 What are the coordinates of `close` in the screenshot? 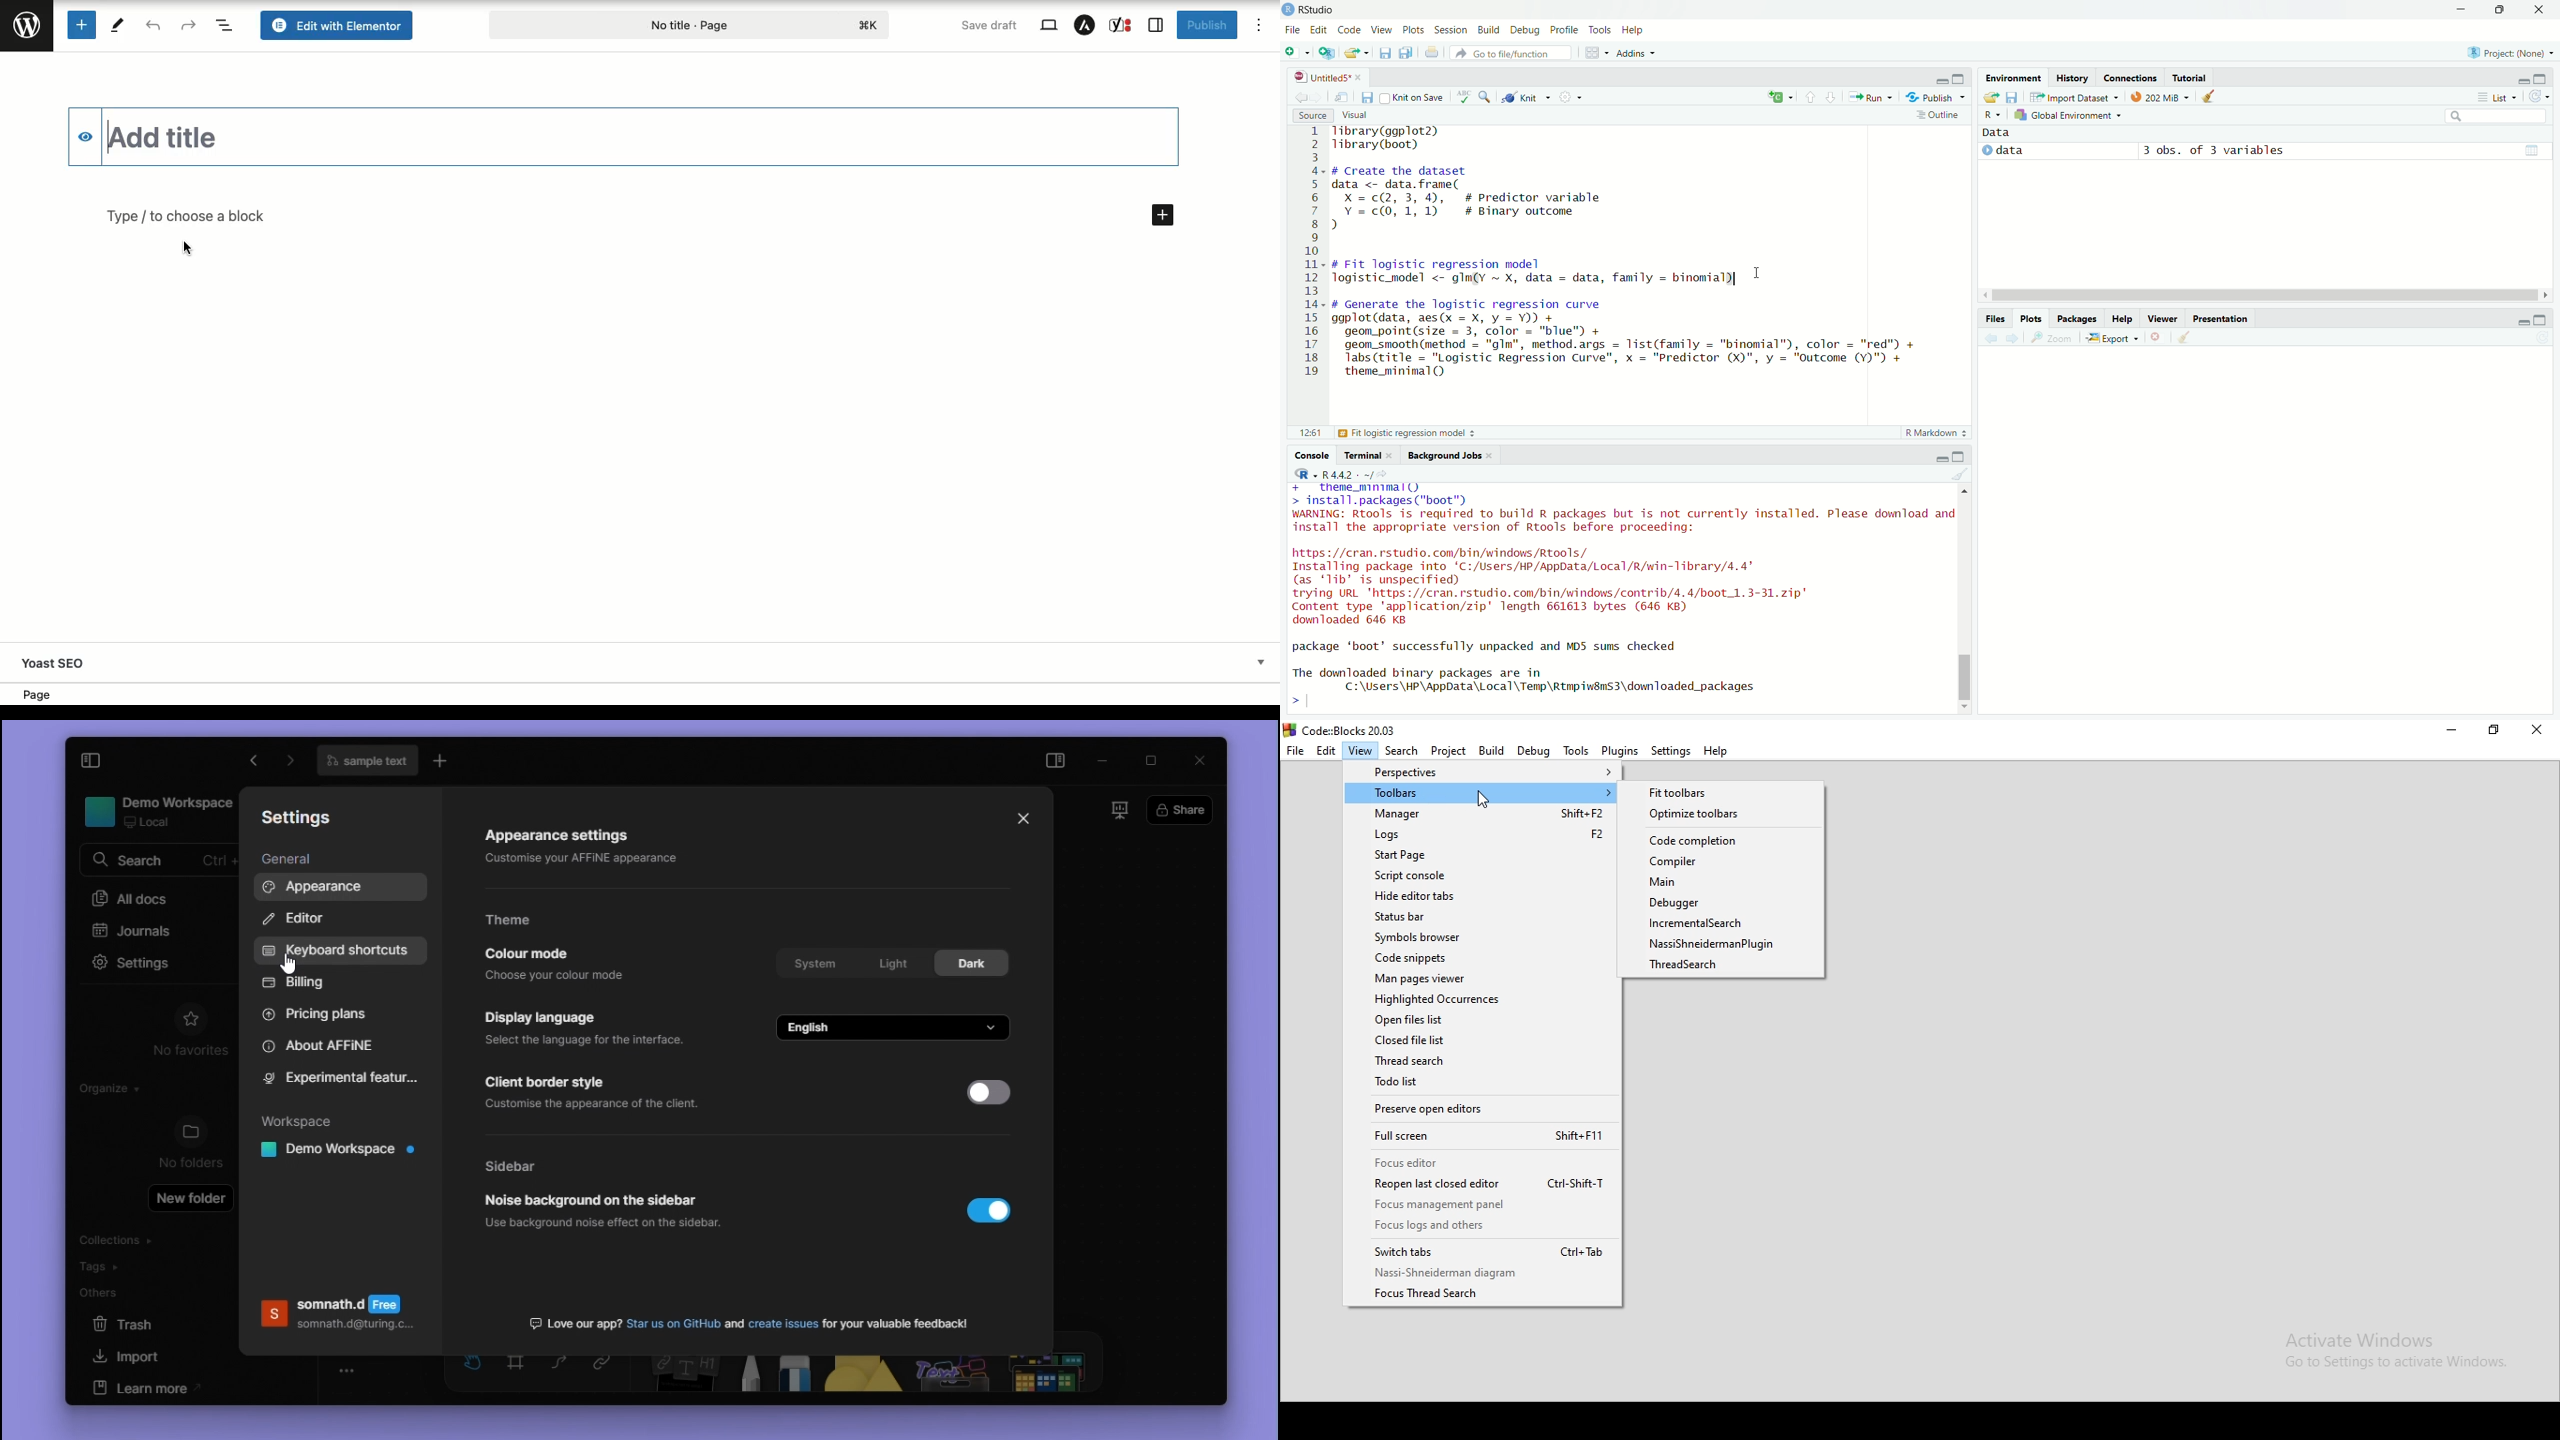 It's located at (1359, 78).